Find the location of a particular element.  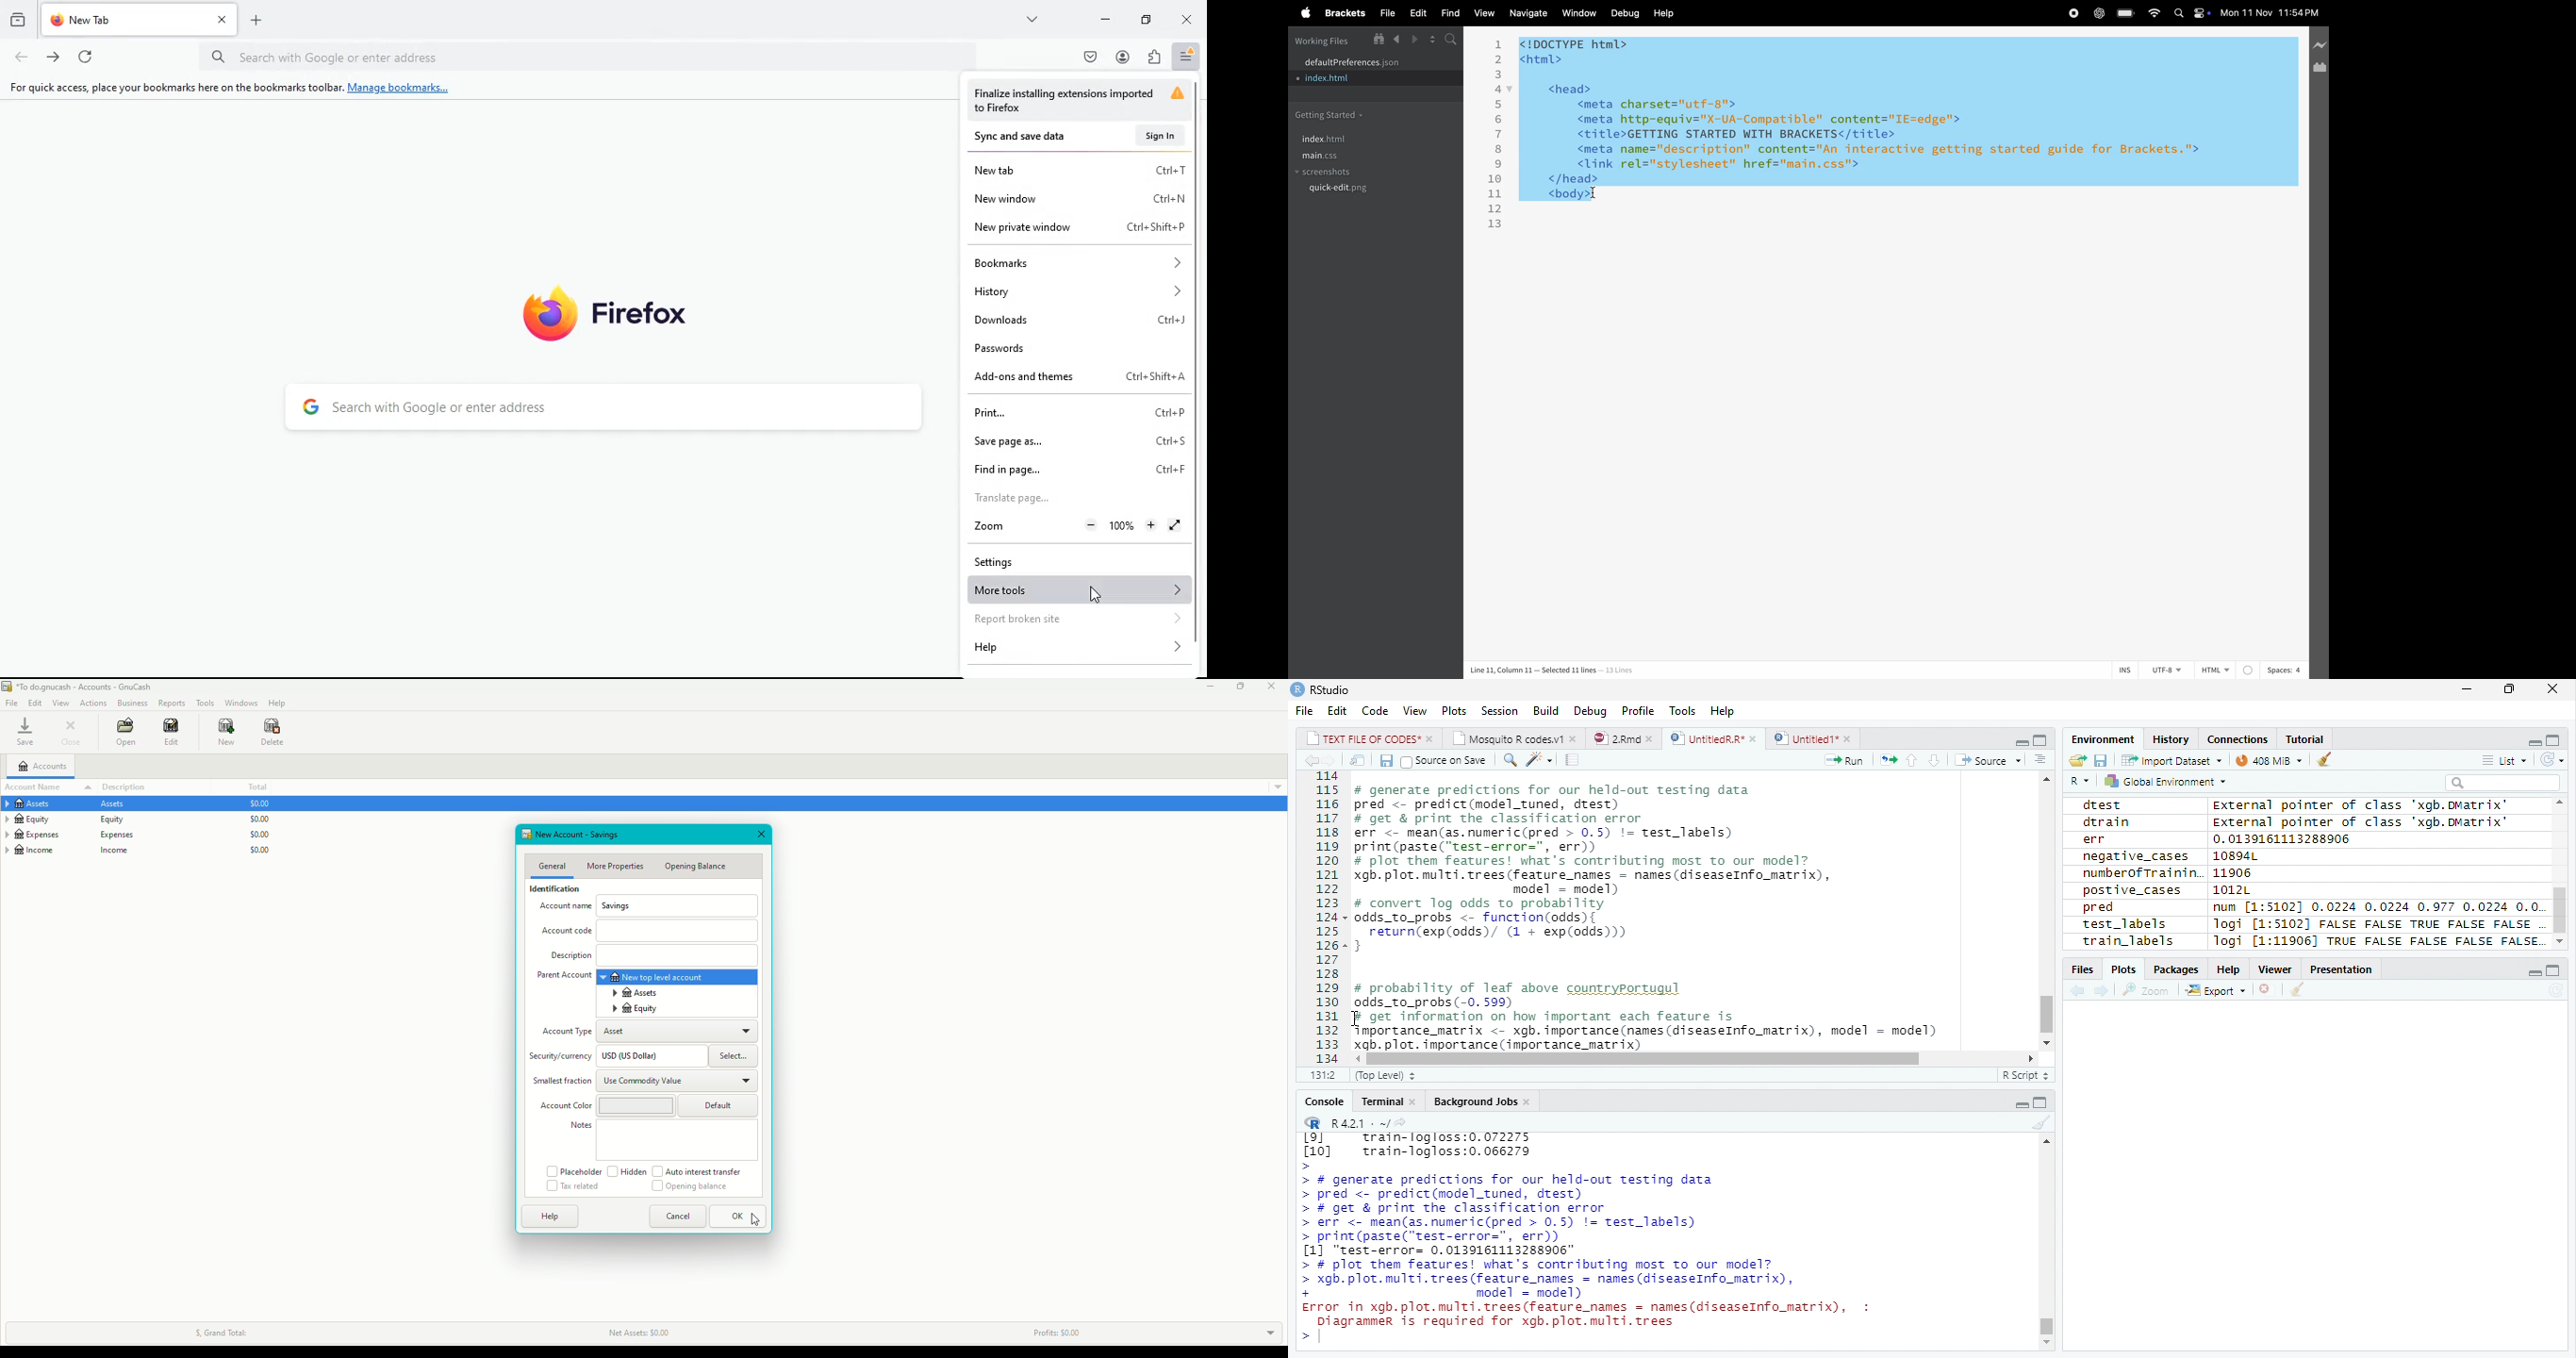

Auto interest transfer is located at coordinates (700, 1171).